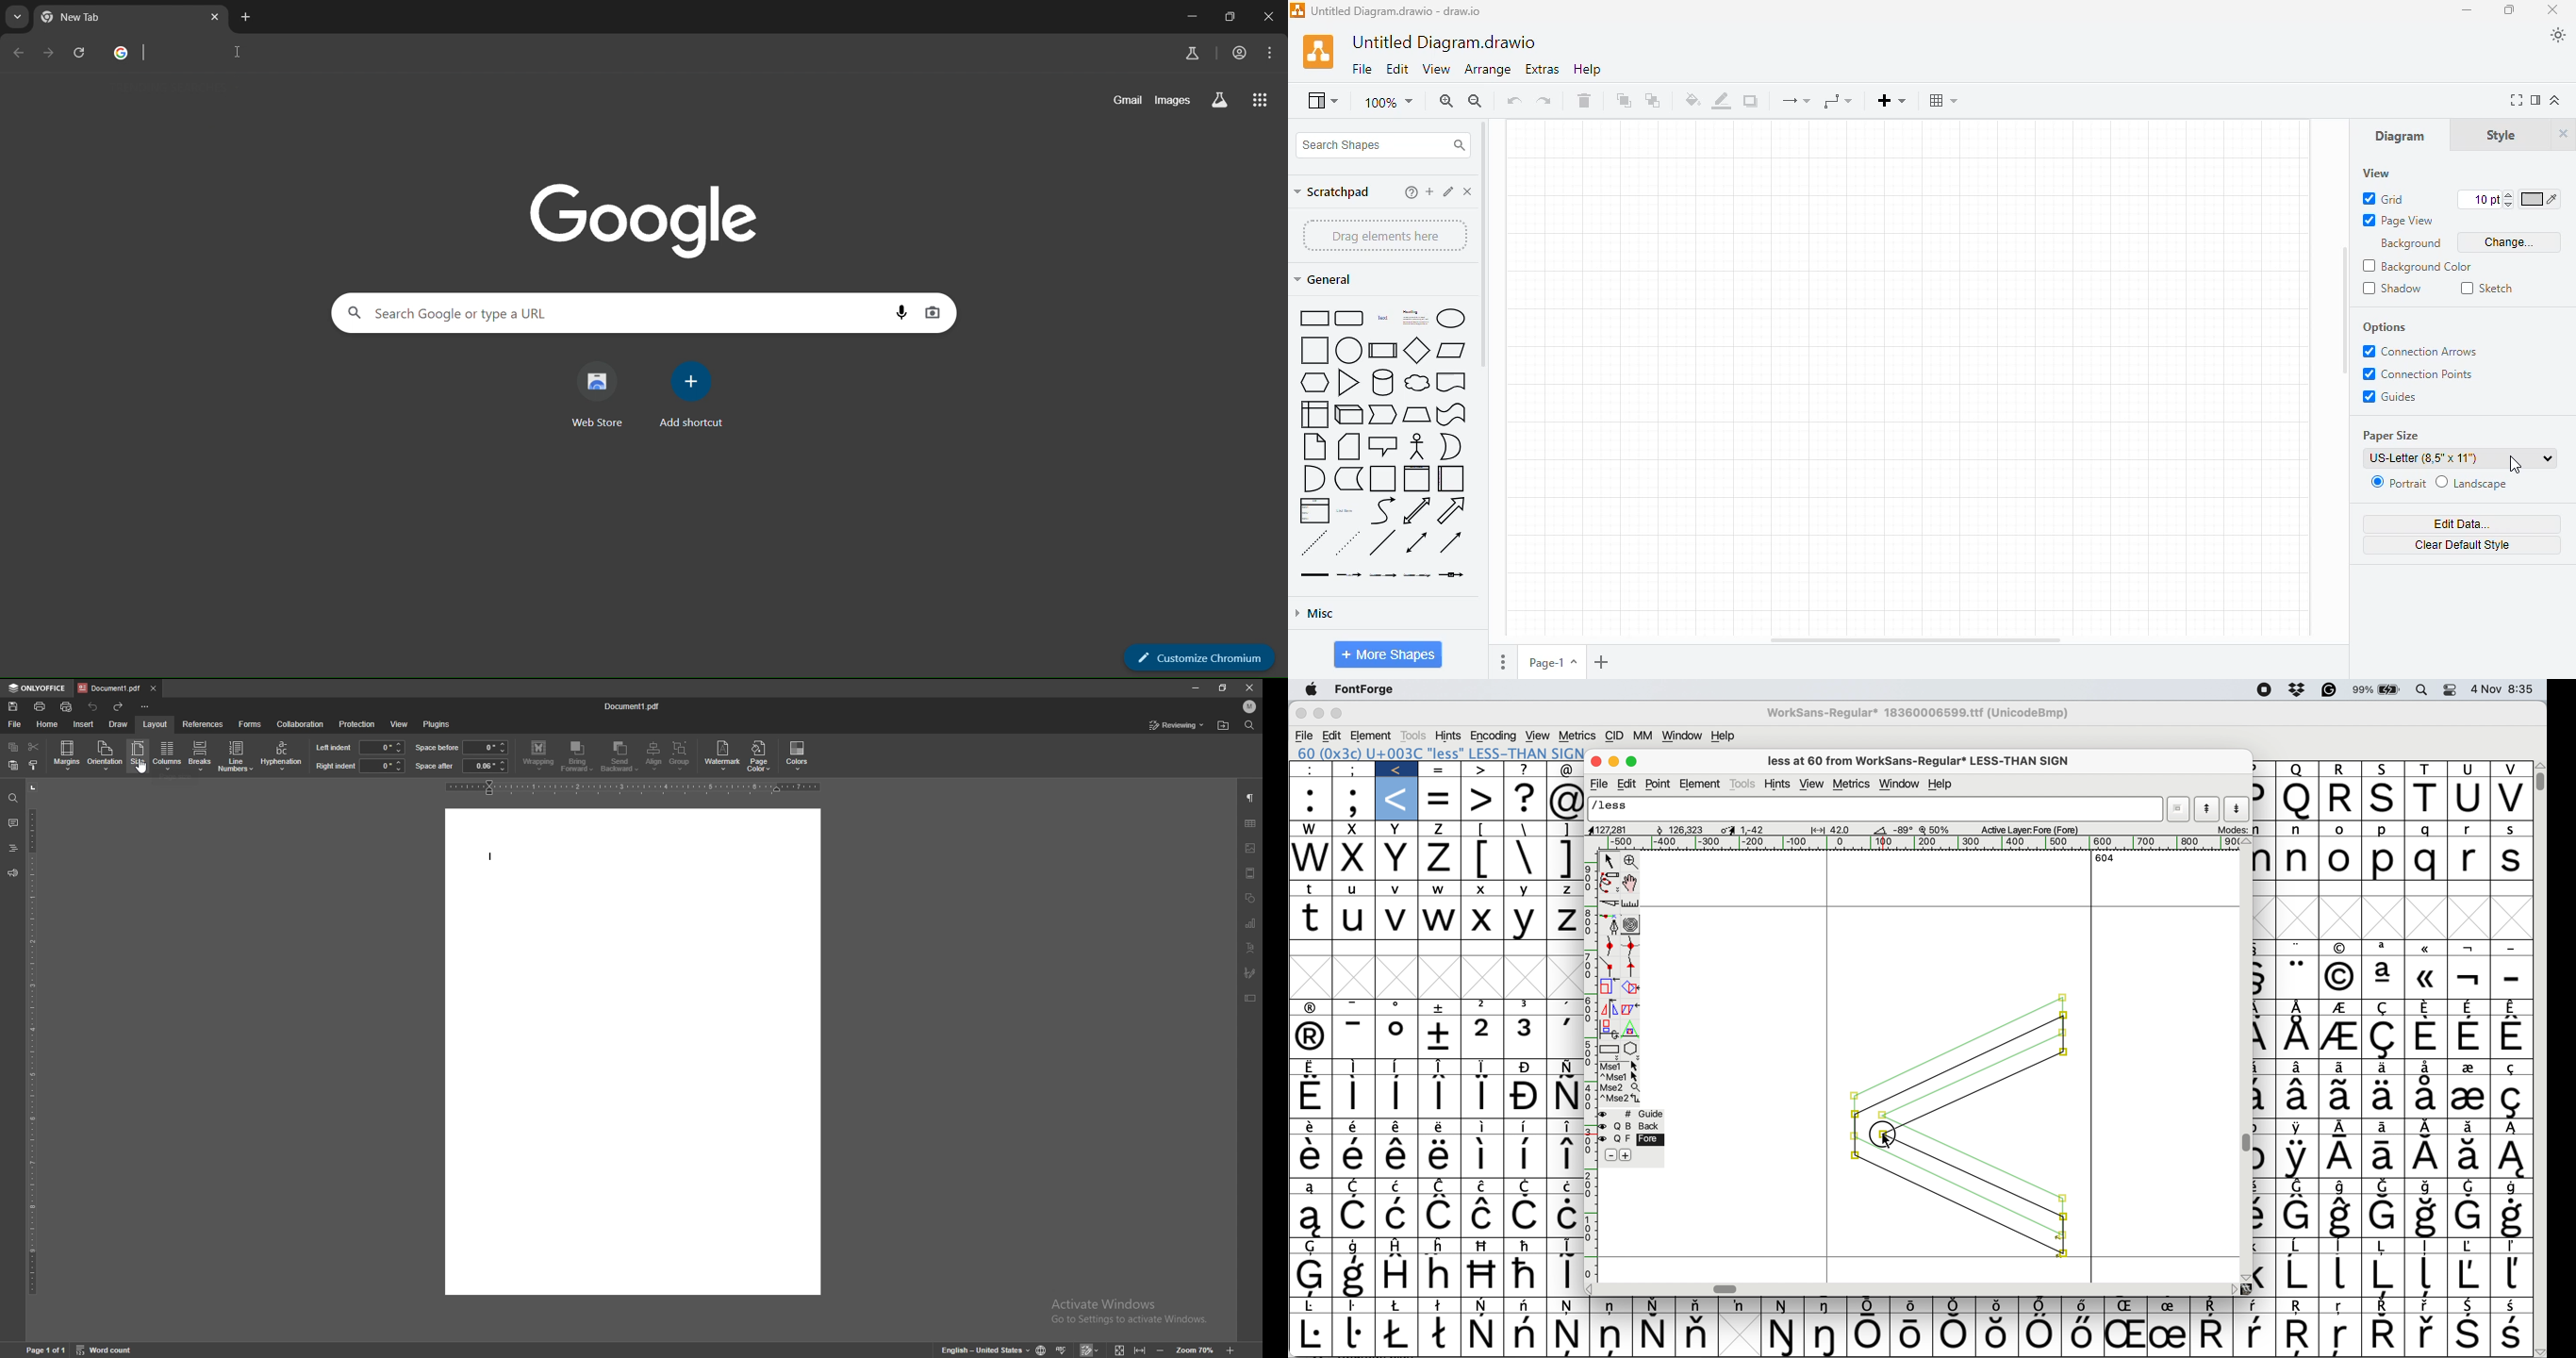 The height and width of the screenshot is (1372, 2576). Describe the element at coordinates (1745, 783) in the screenshot. I see `tools` at that location.